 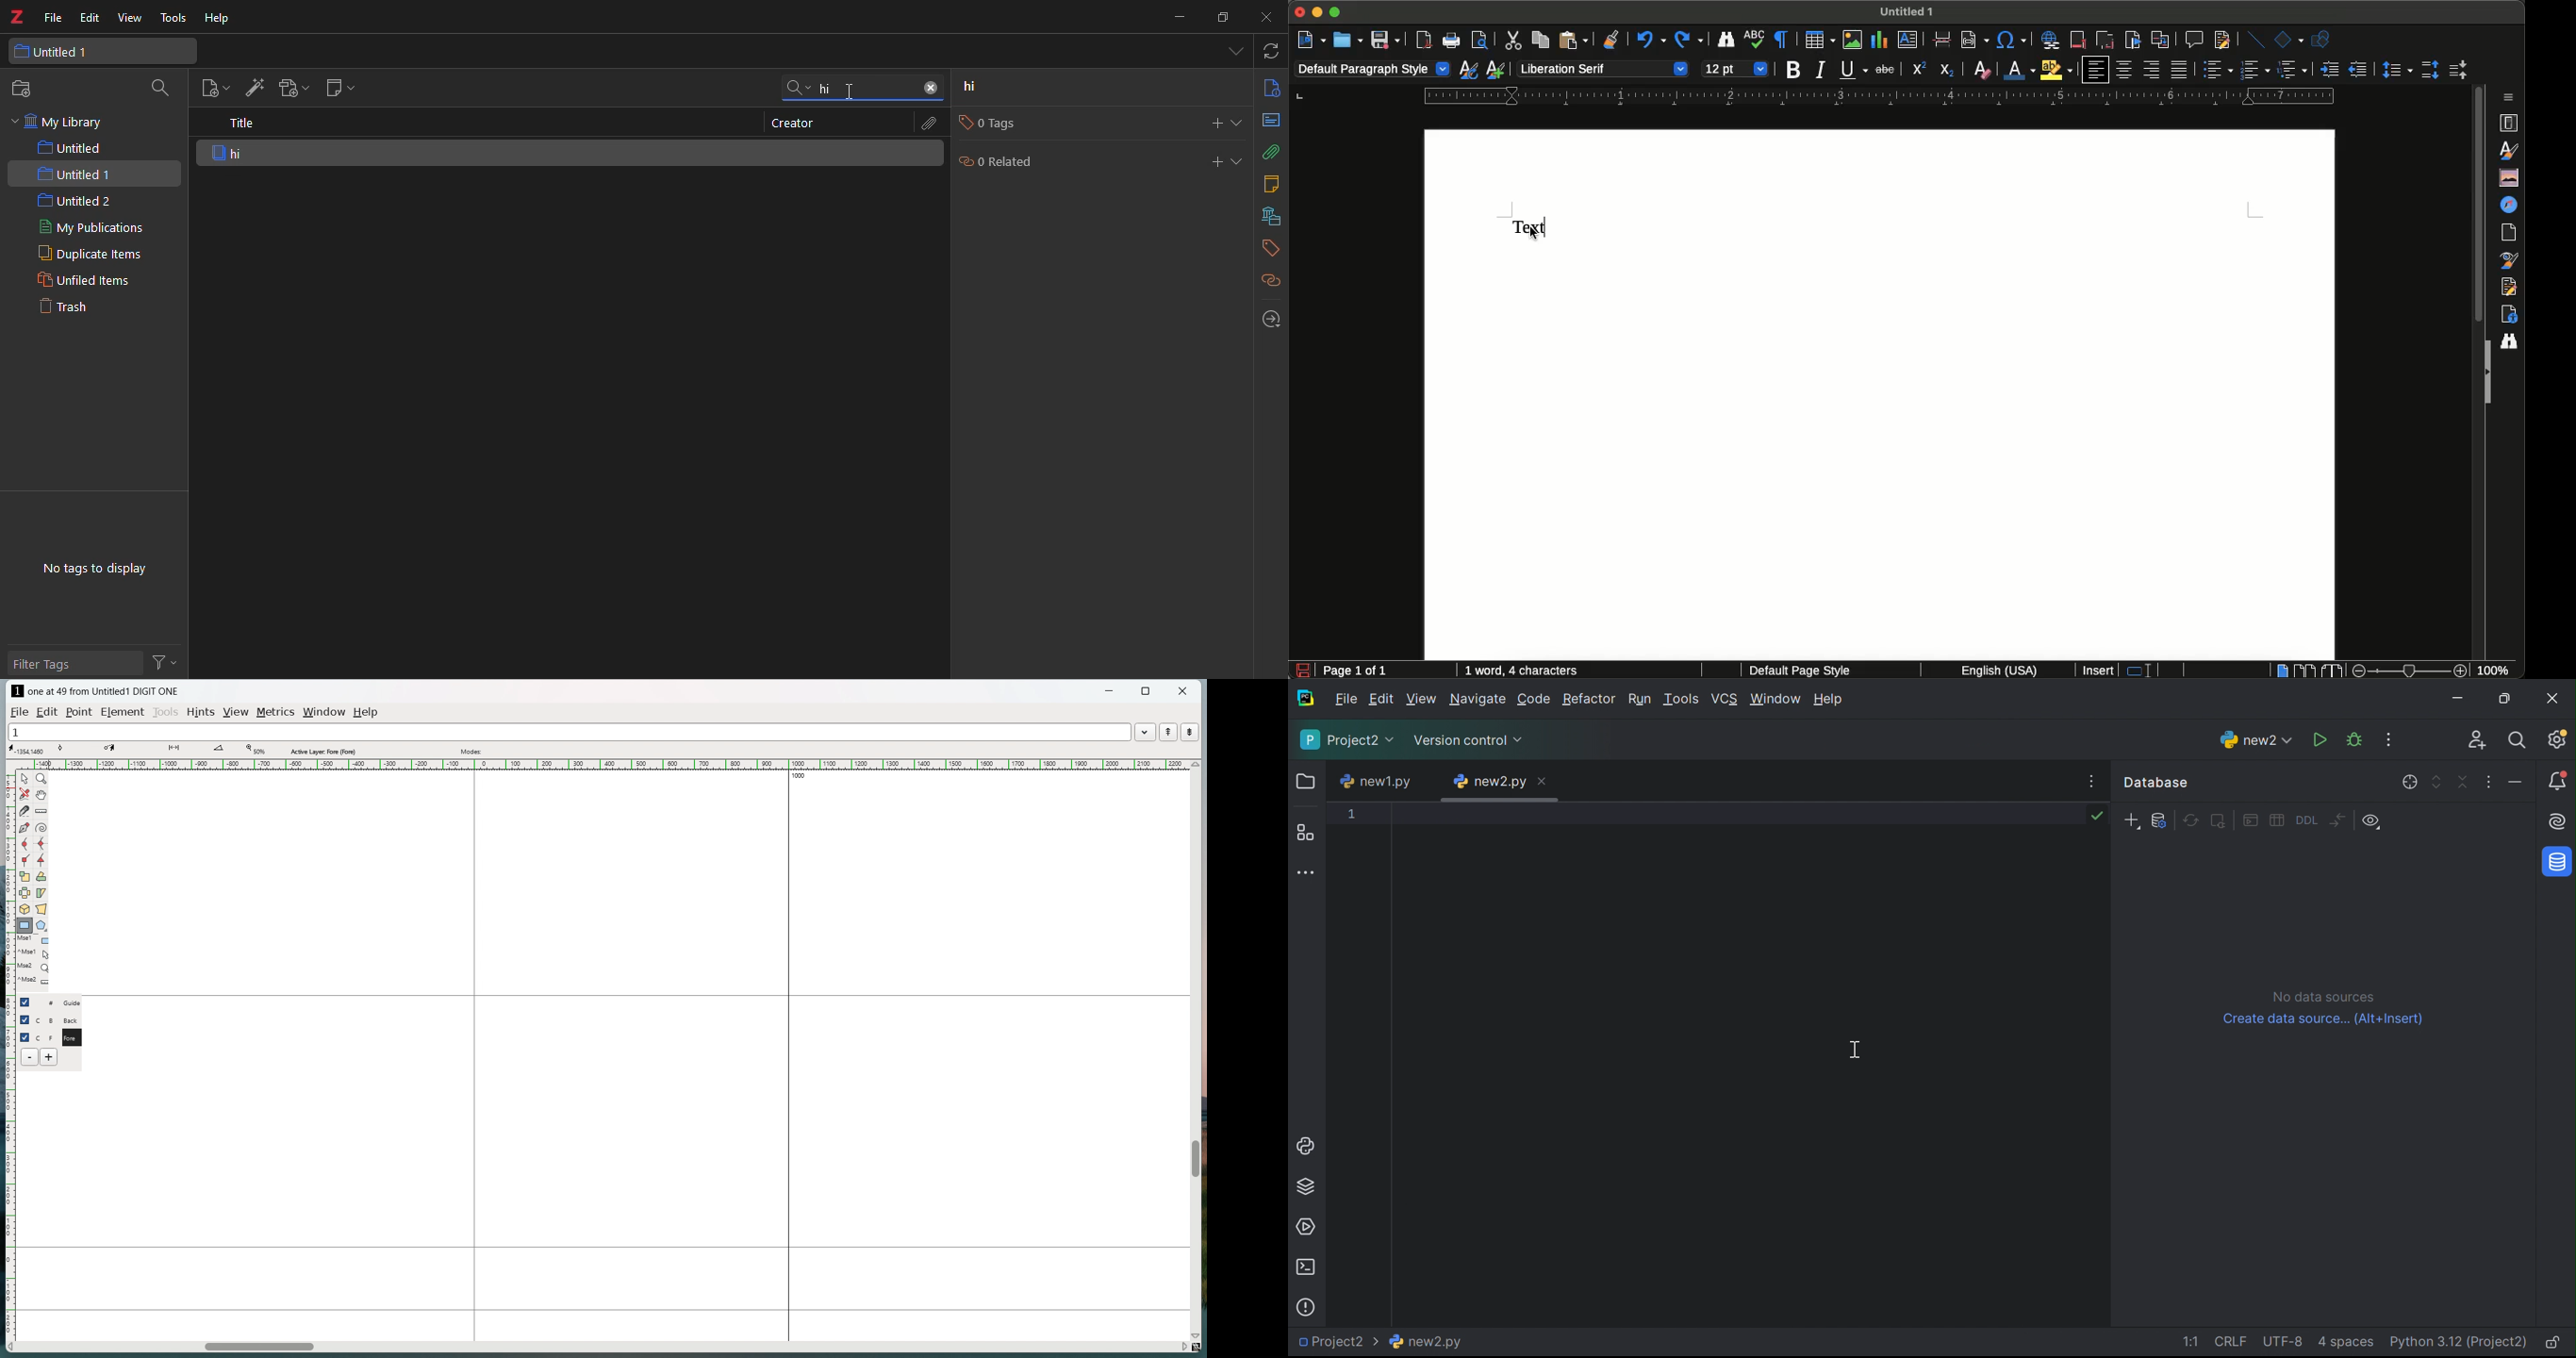 I want to click on notes, so click(x=1274, y=184).